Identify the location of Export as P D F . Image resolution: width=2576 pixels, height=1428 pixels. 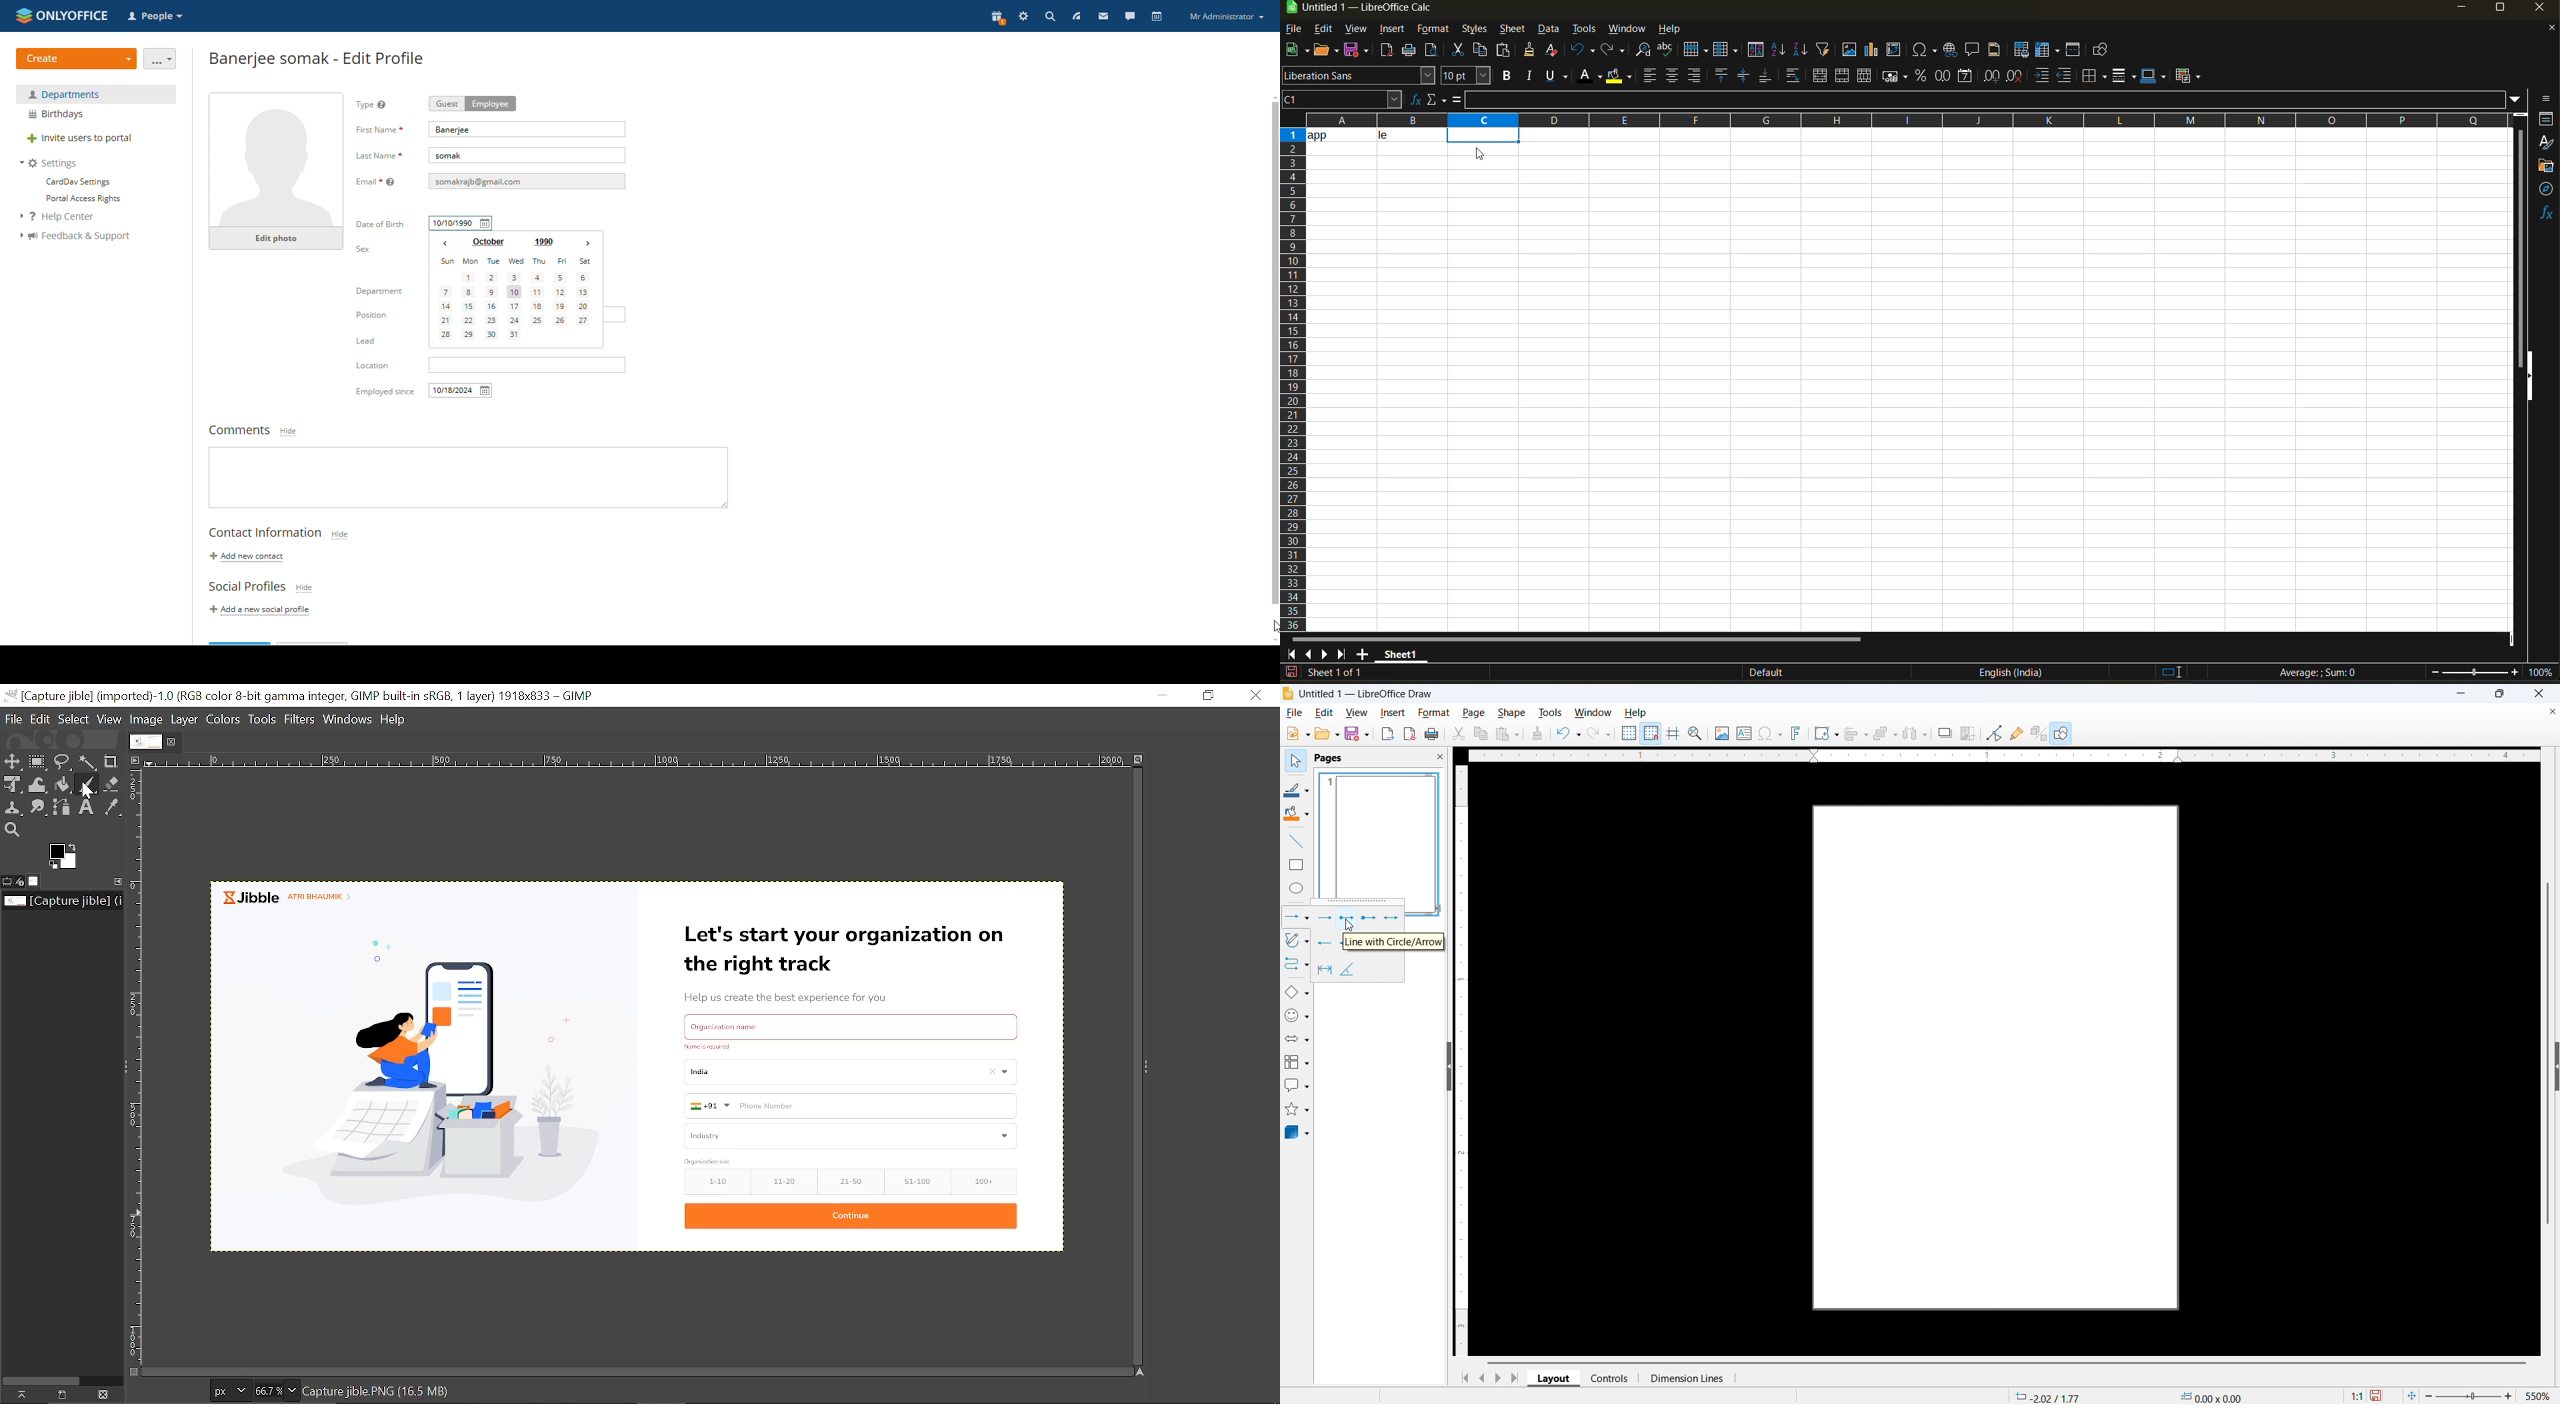
(1410, 733).